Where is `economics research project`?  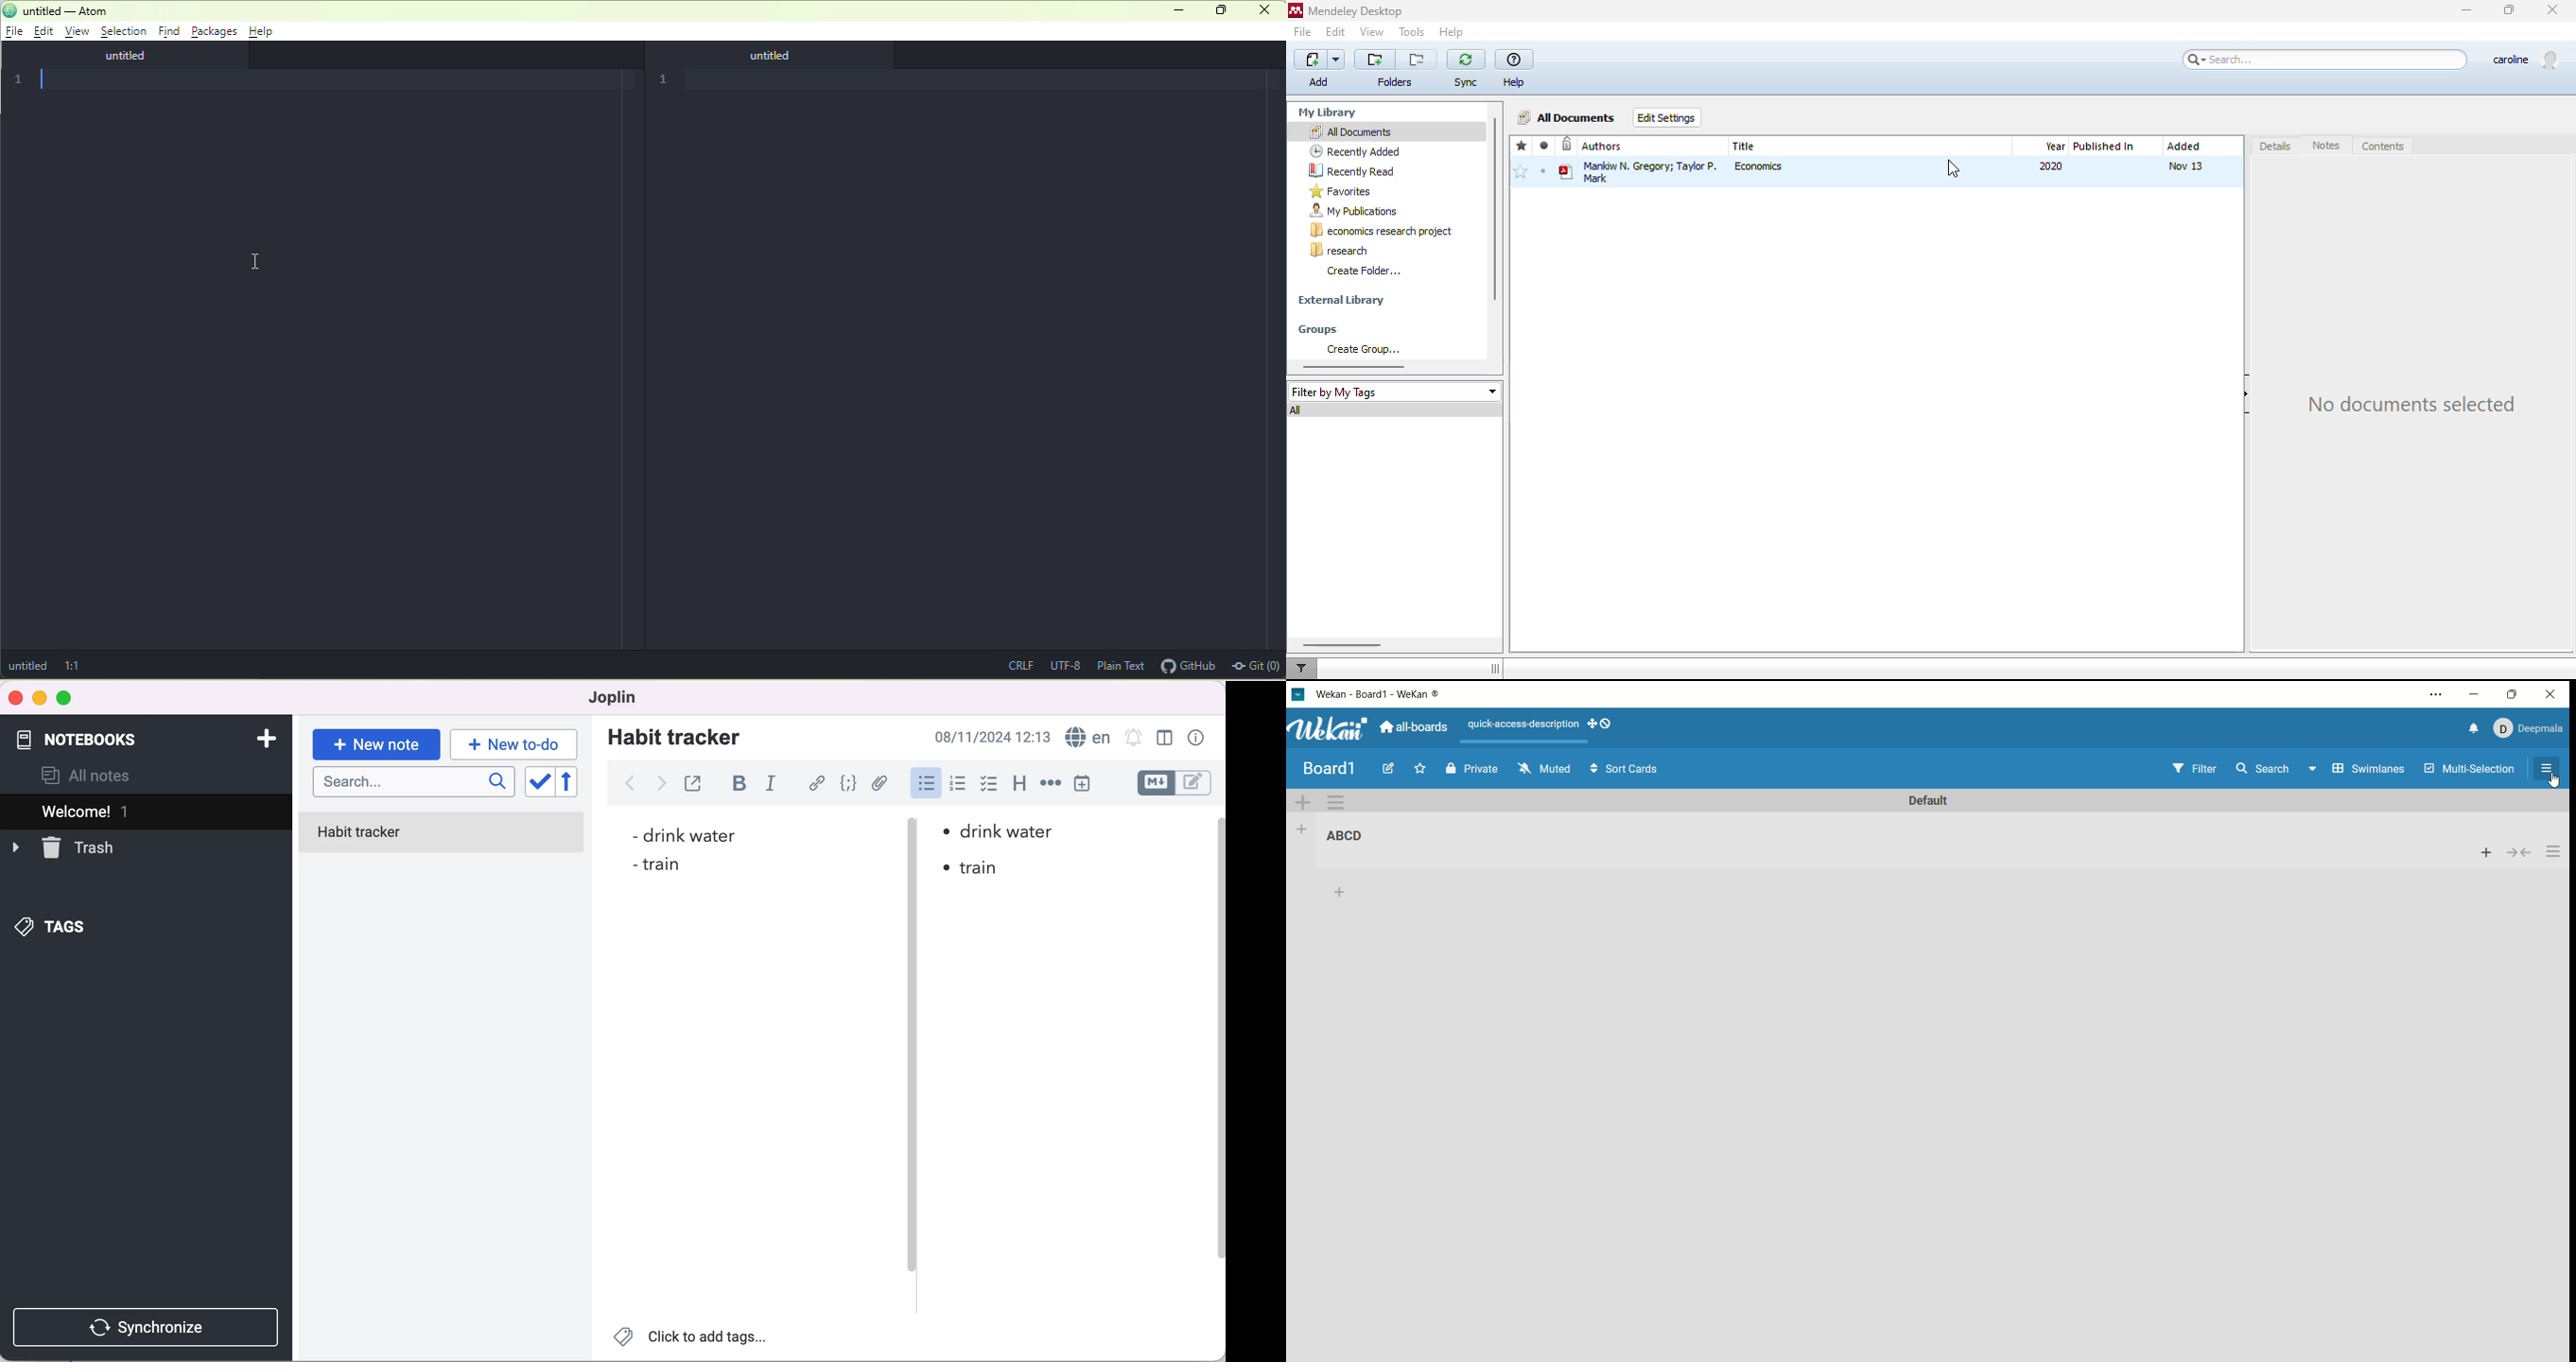
economics research project is located at coordinates (1382, 231).